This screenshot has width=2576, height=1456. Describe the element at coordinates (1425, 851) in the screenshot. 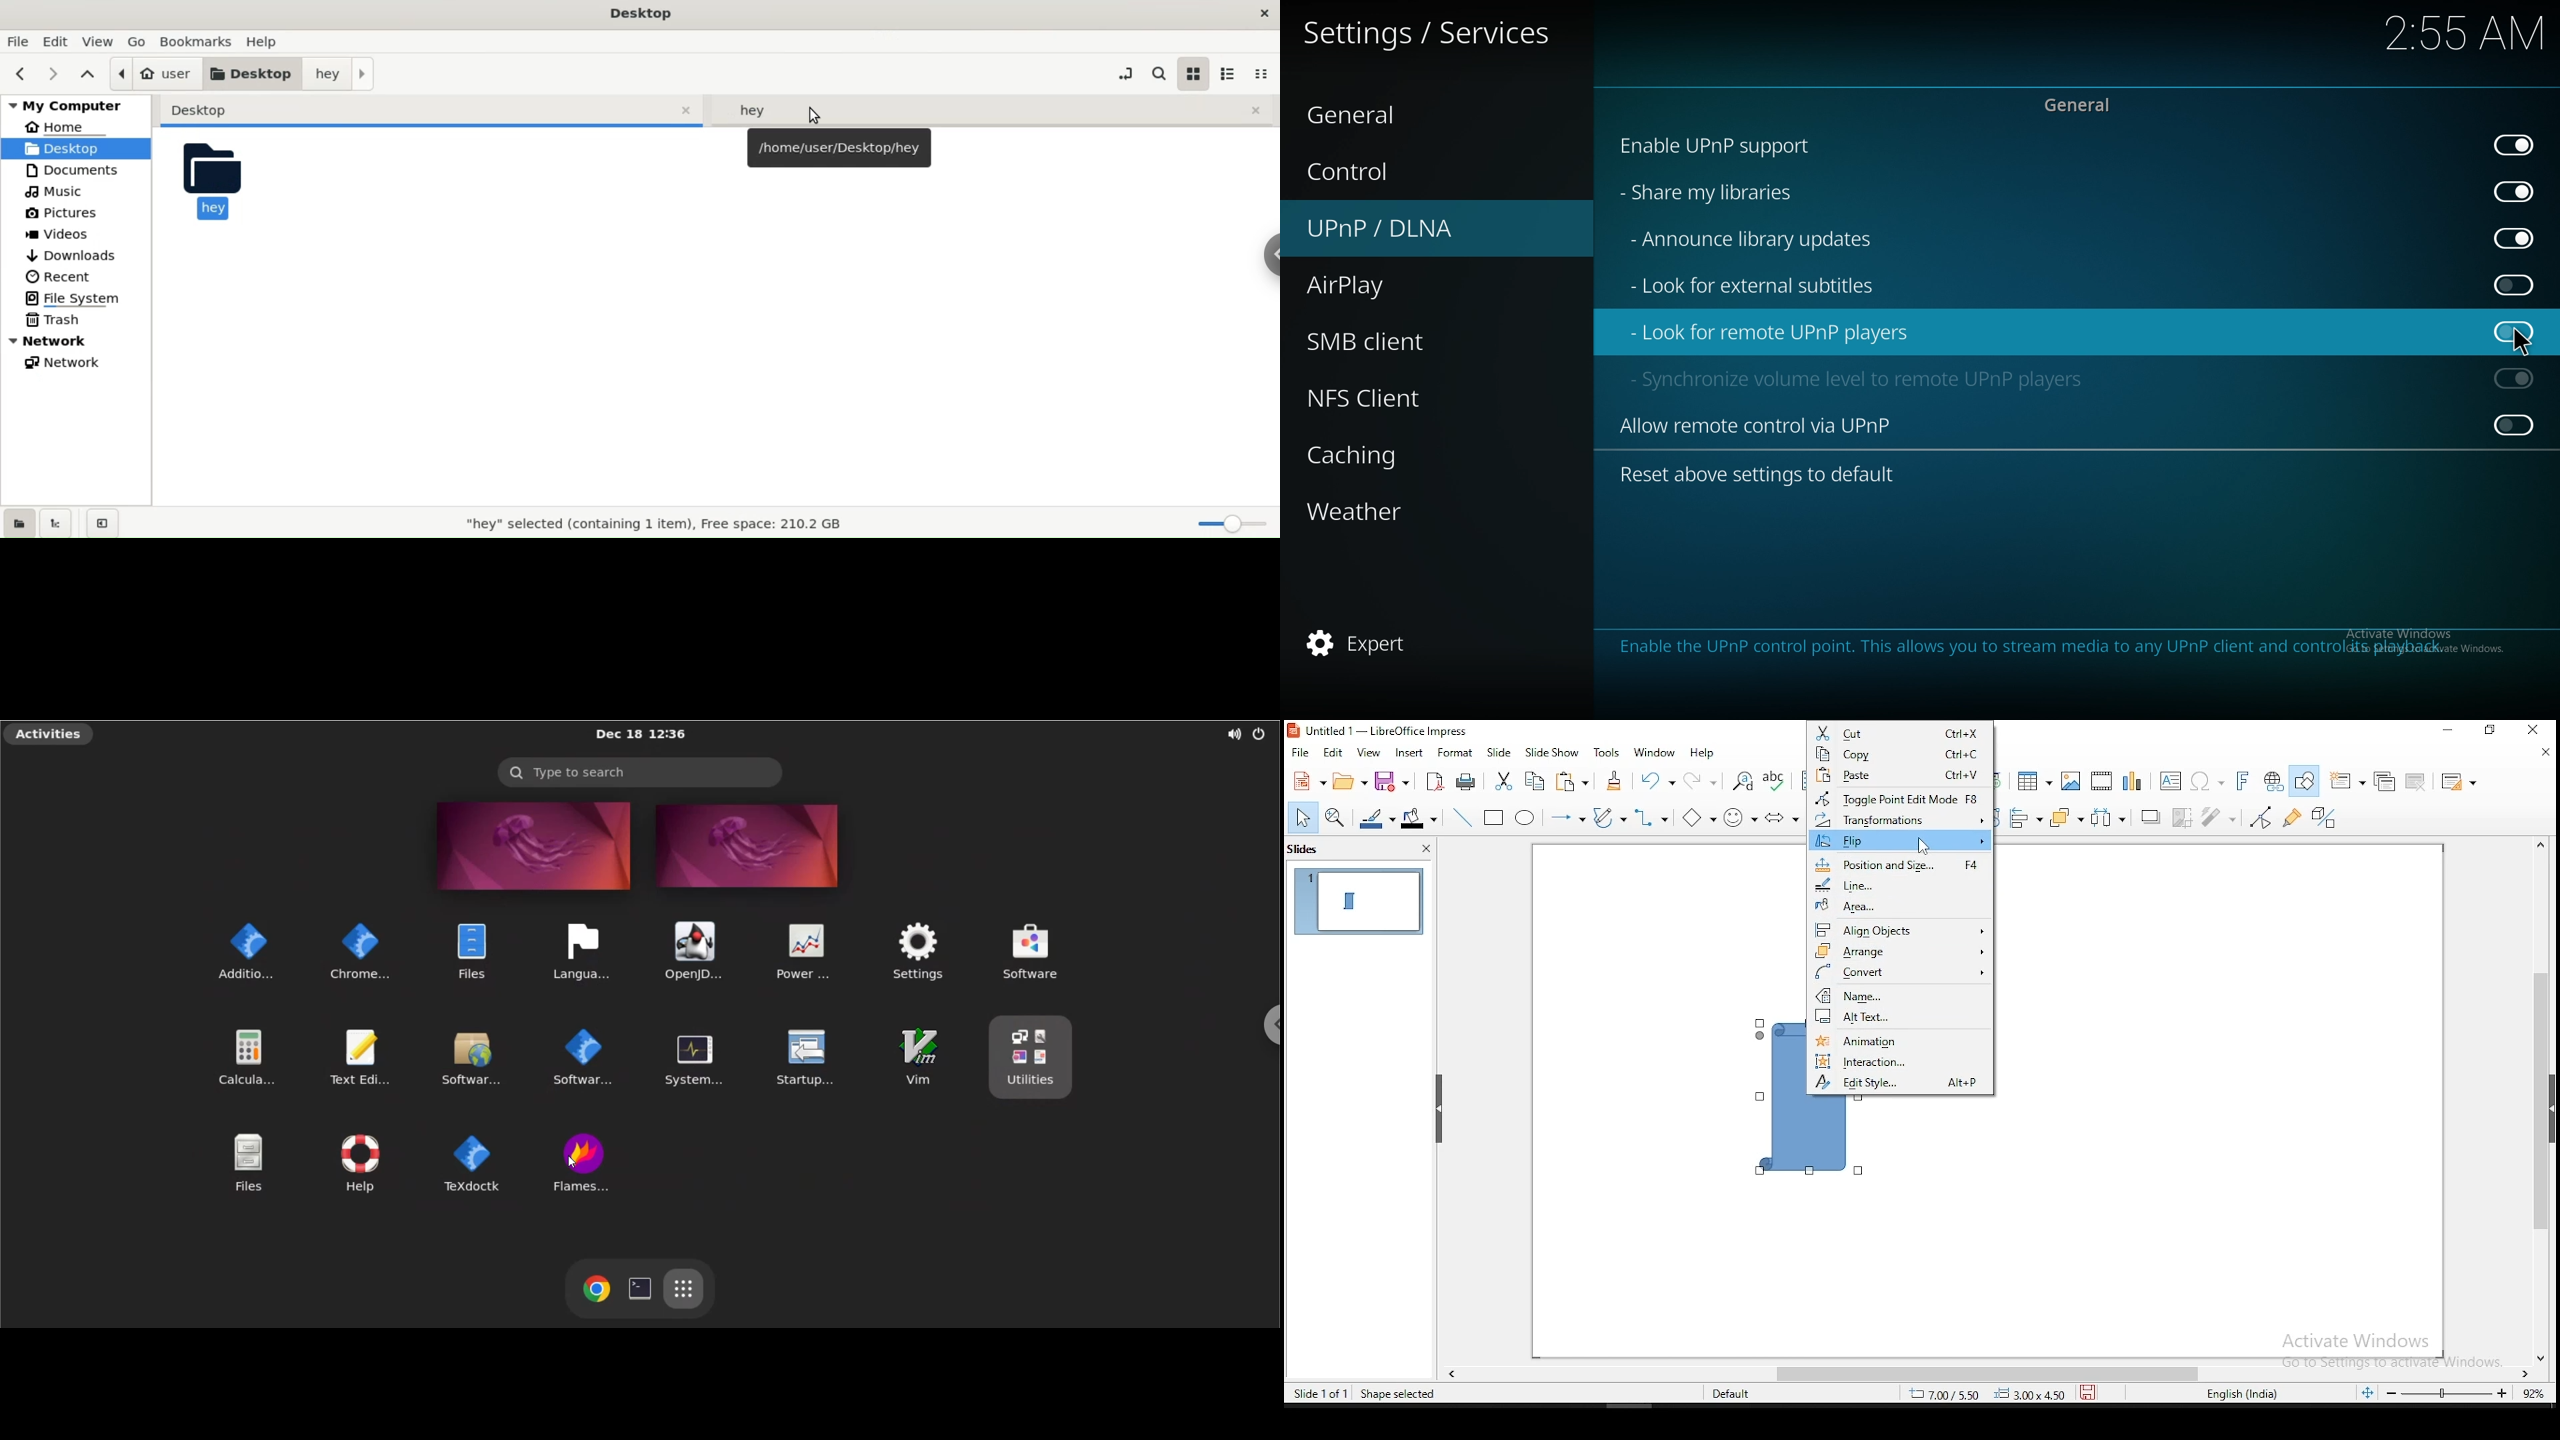

I see `close pane` at that location.